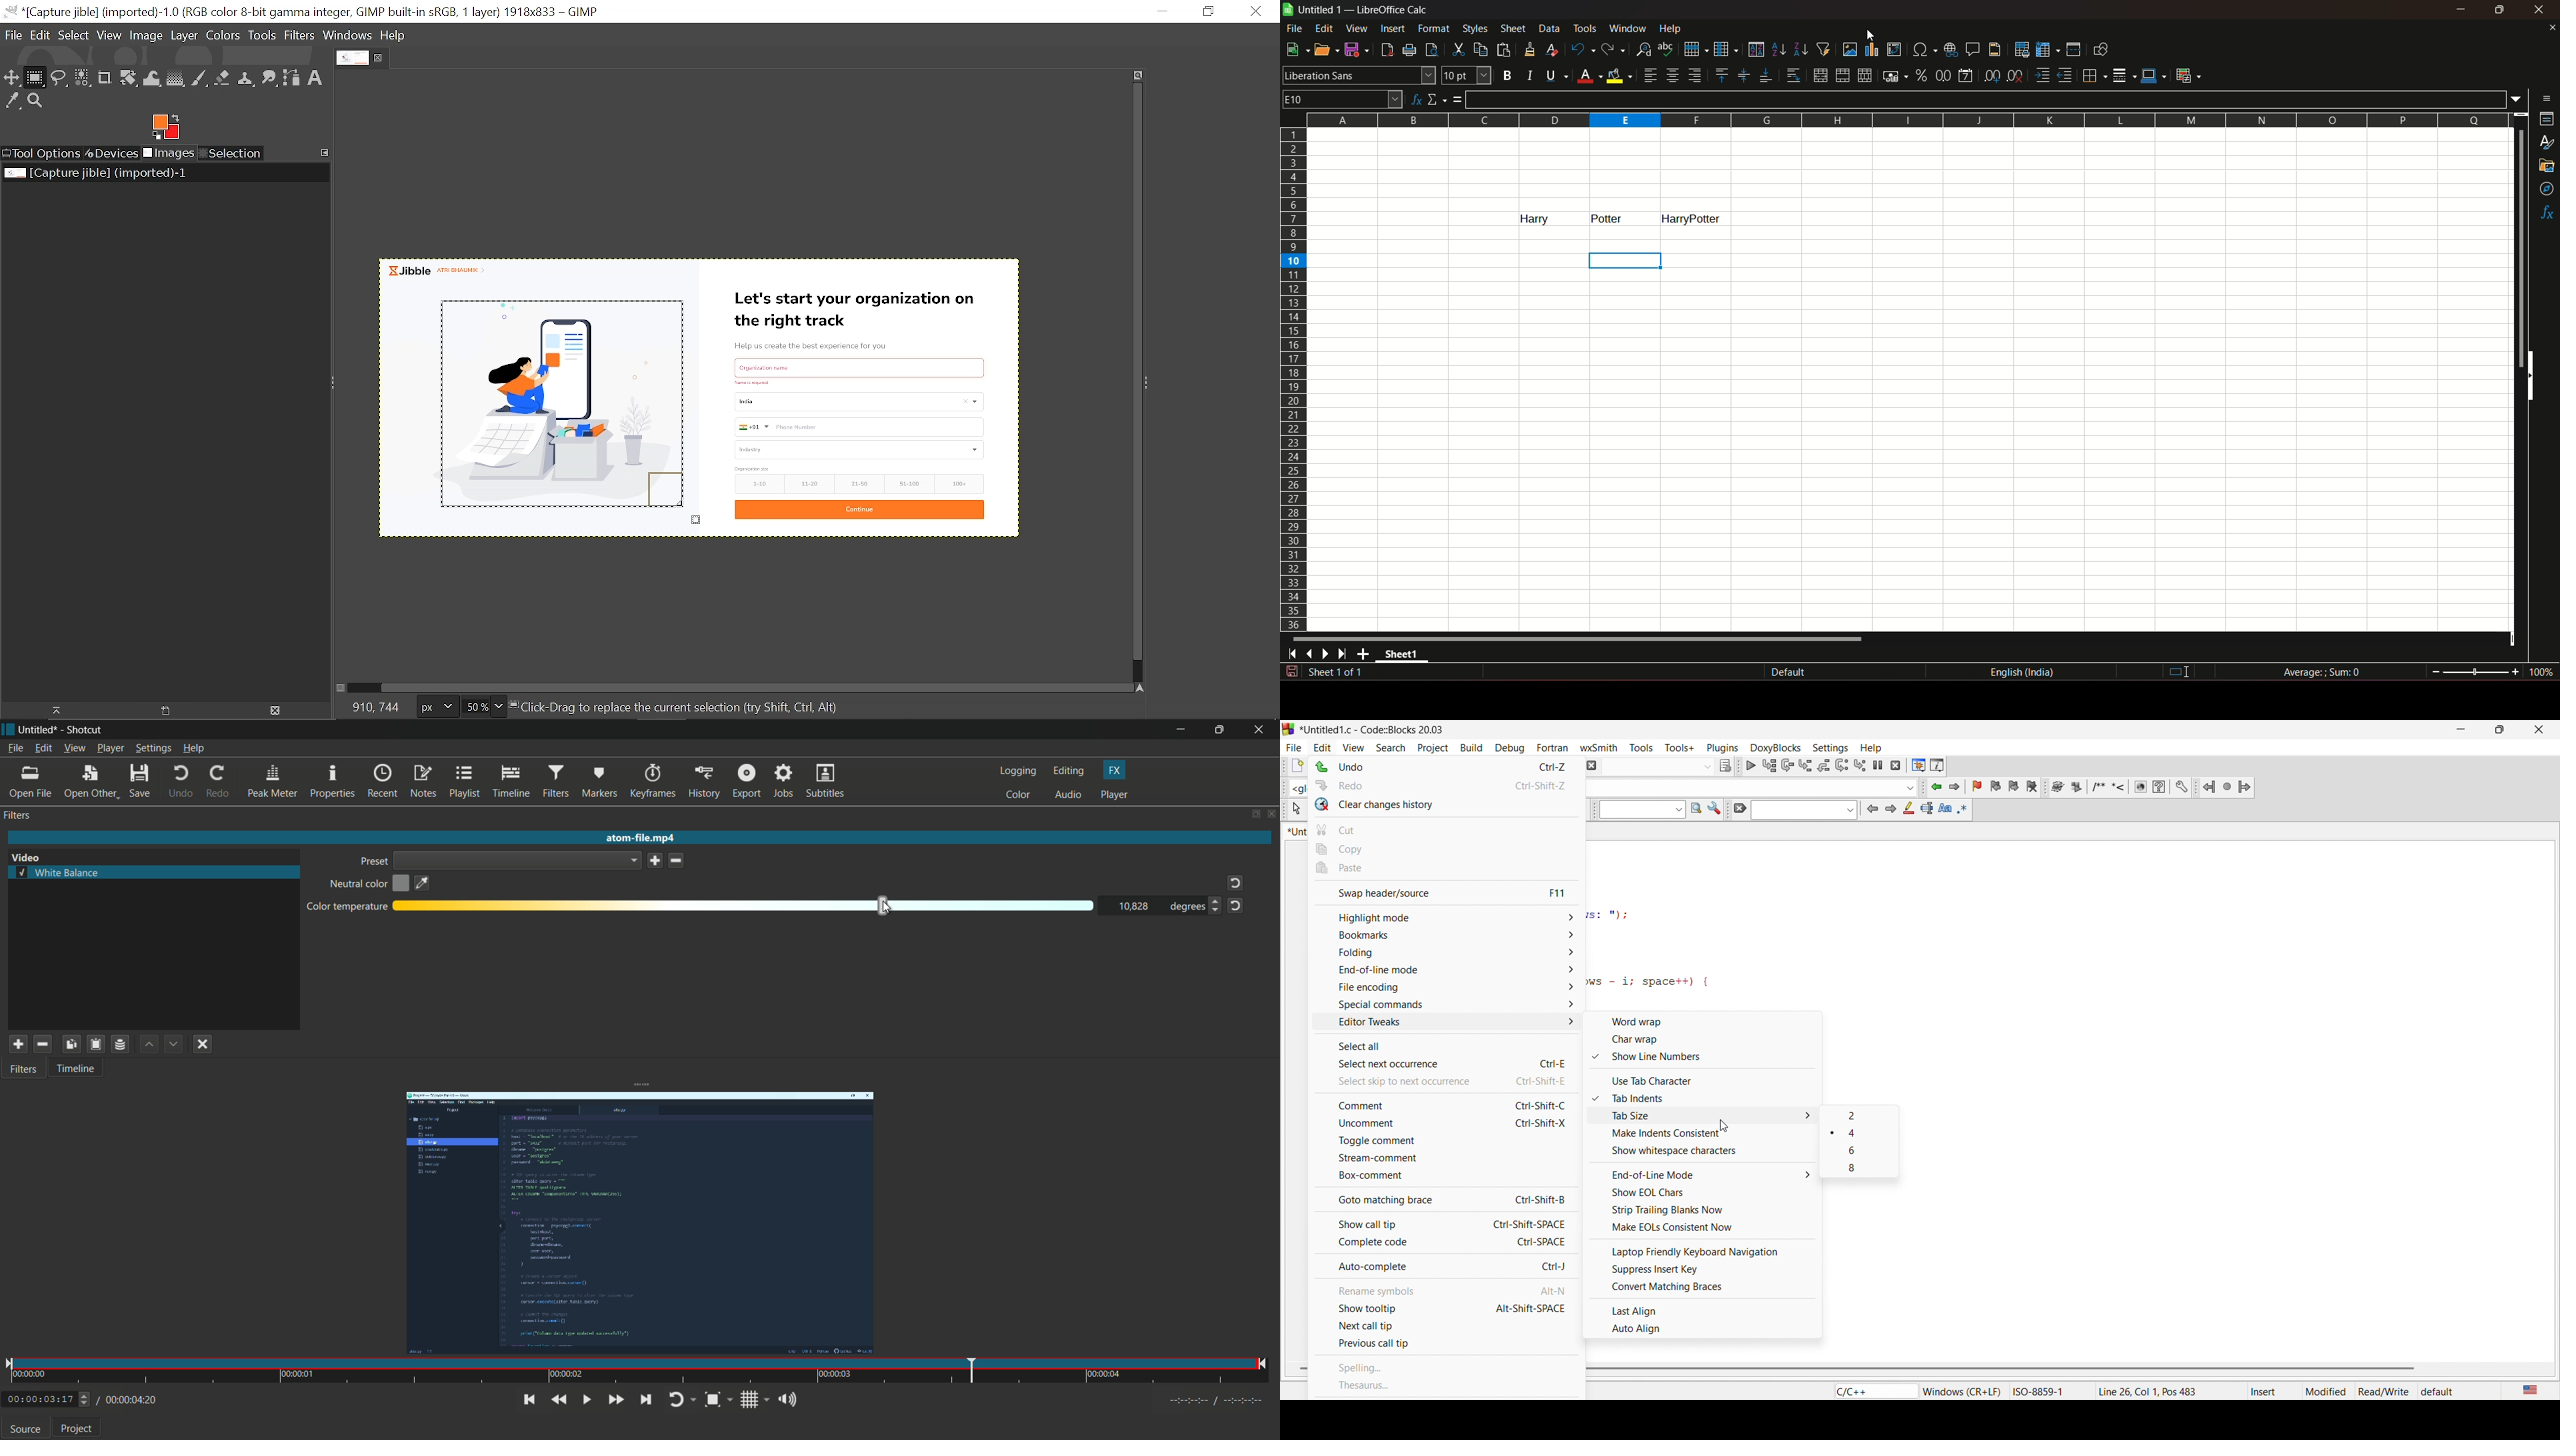 The width and height of the screenshot is (2576, 1456). I want to click on find in page, so click(1695, 811).